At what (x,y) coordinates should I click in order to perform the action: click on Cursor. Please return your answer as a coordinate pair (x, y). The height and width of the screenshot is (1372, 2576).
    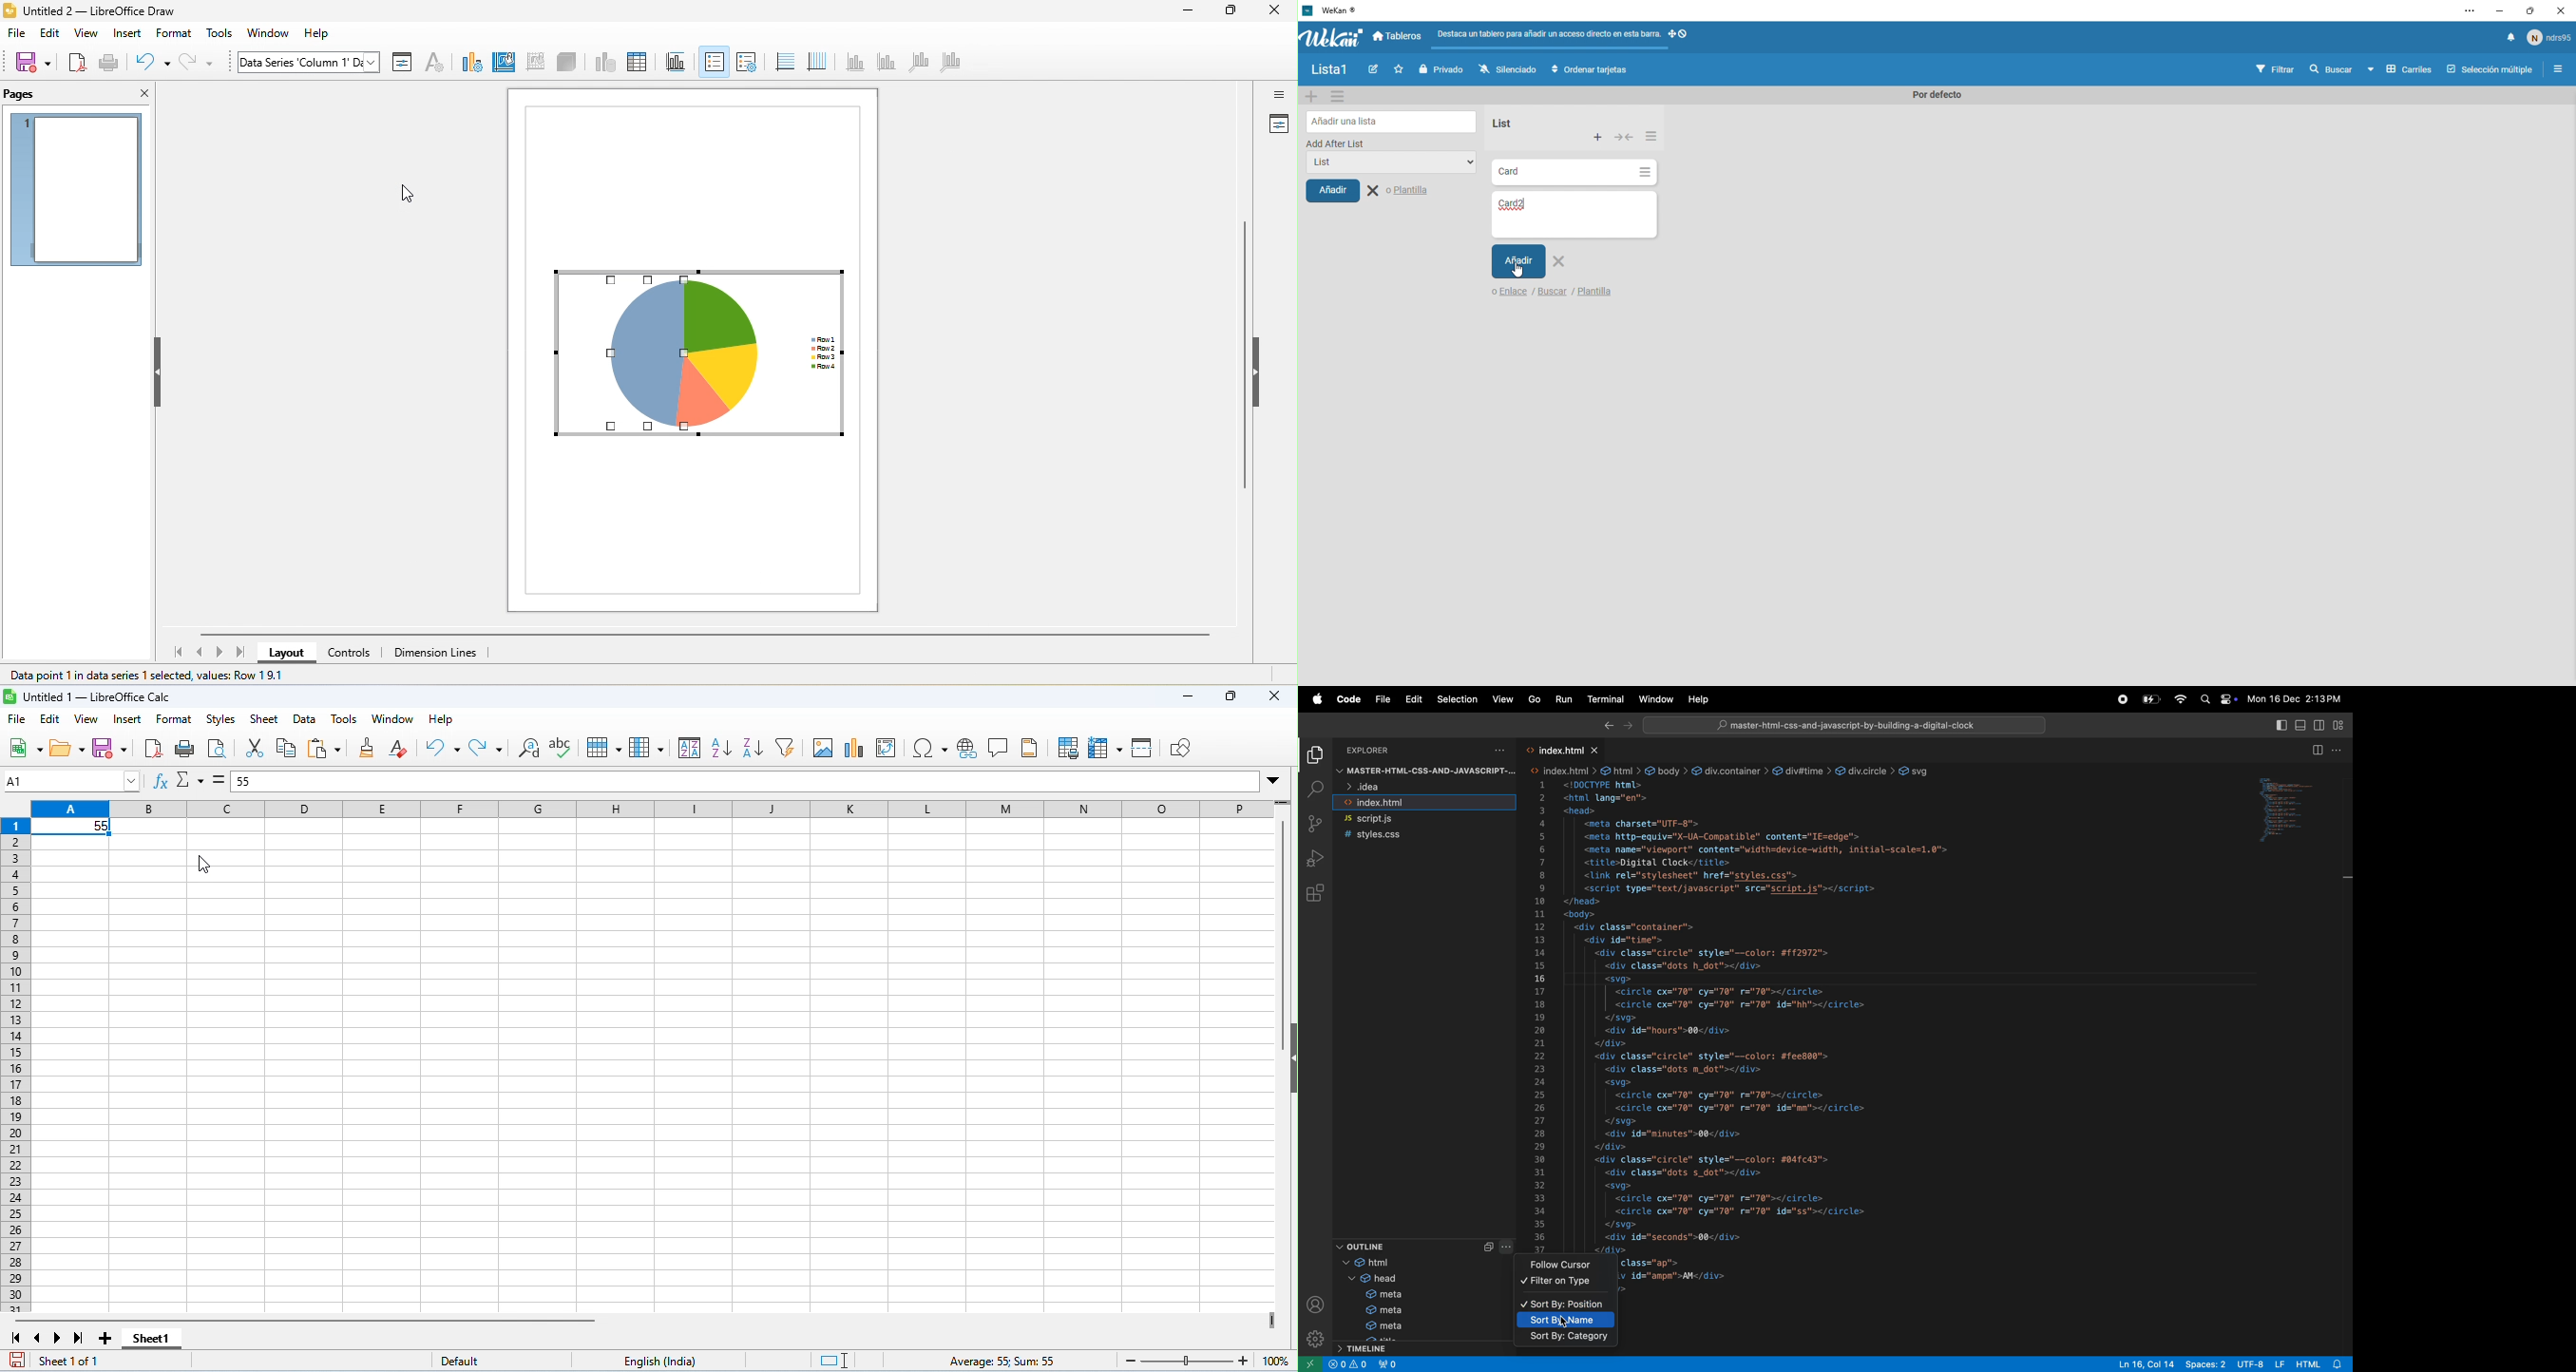
    Looking at the image, I should click on (1565, 1321).